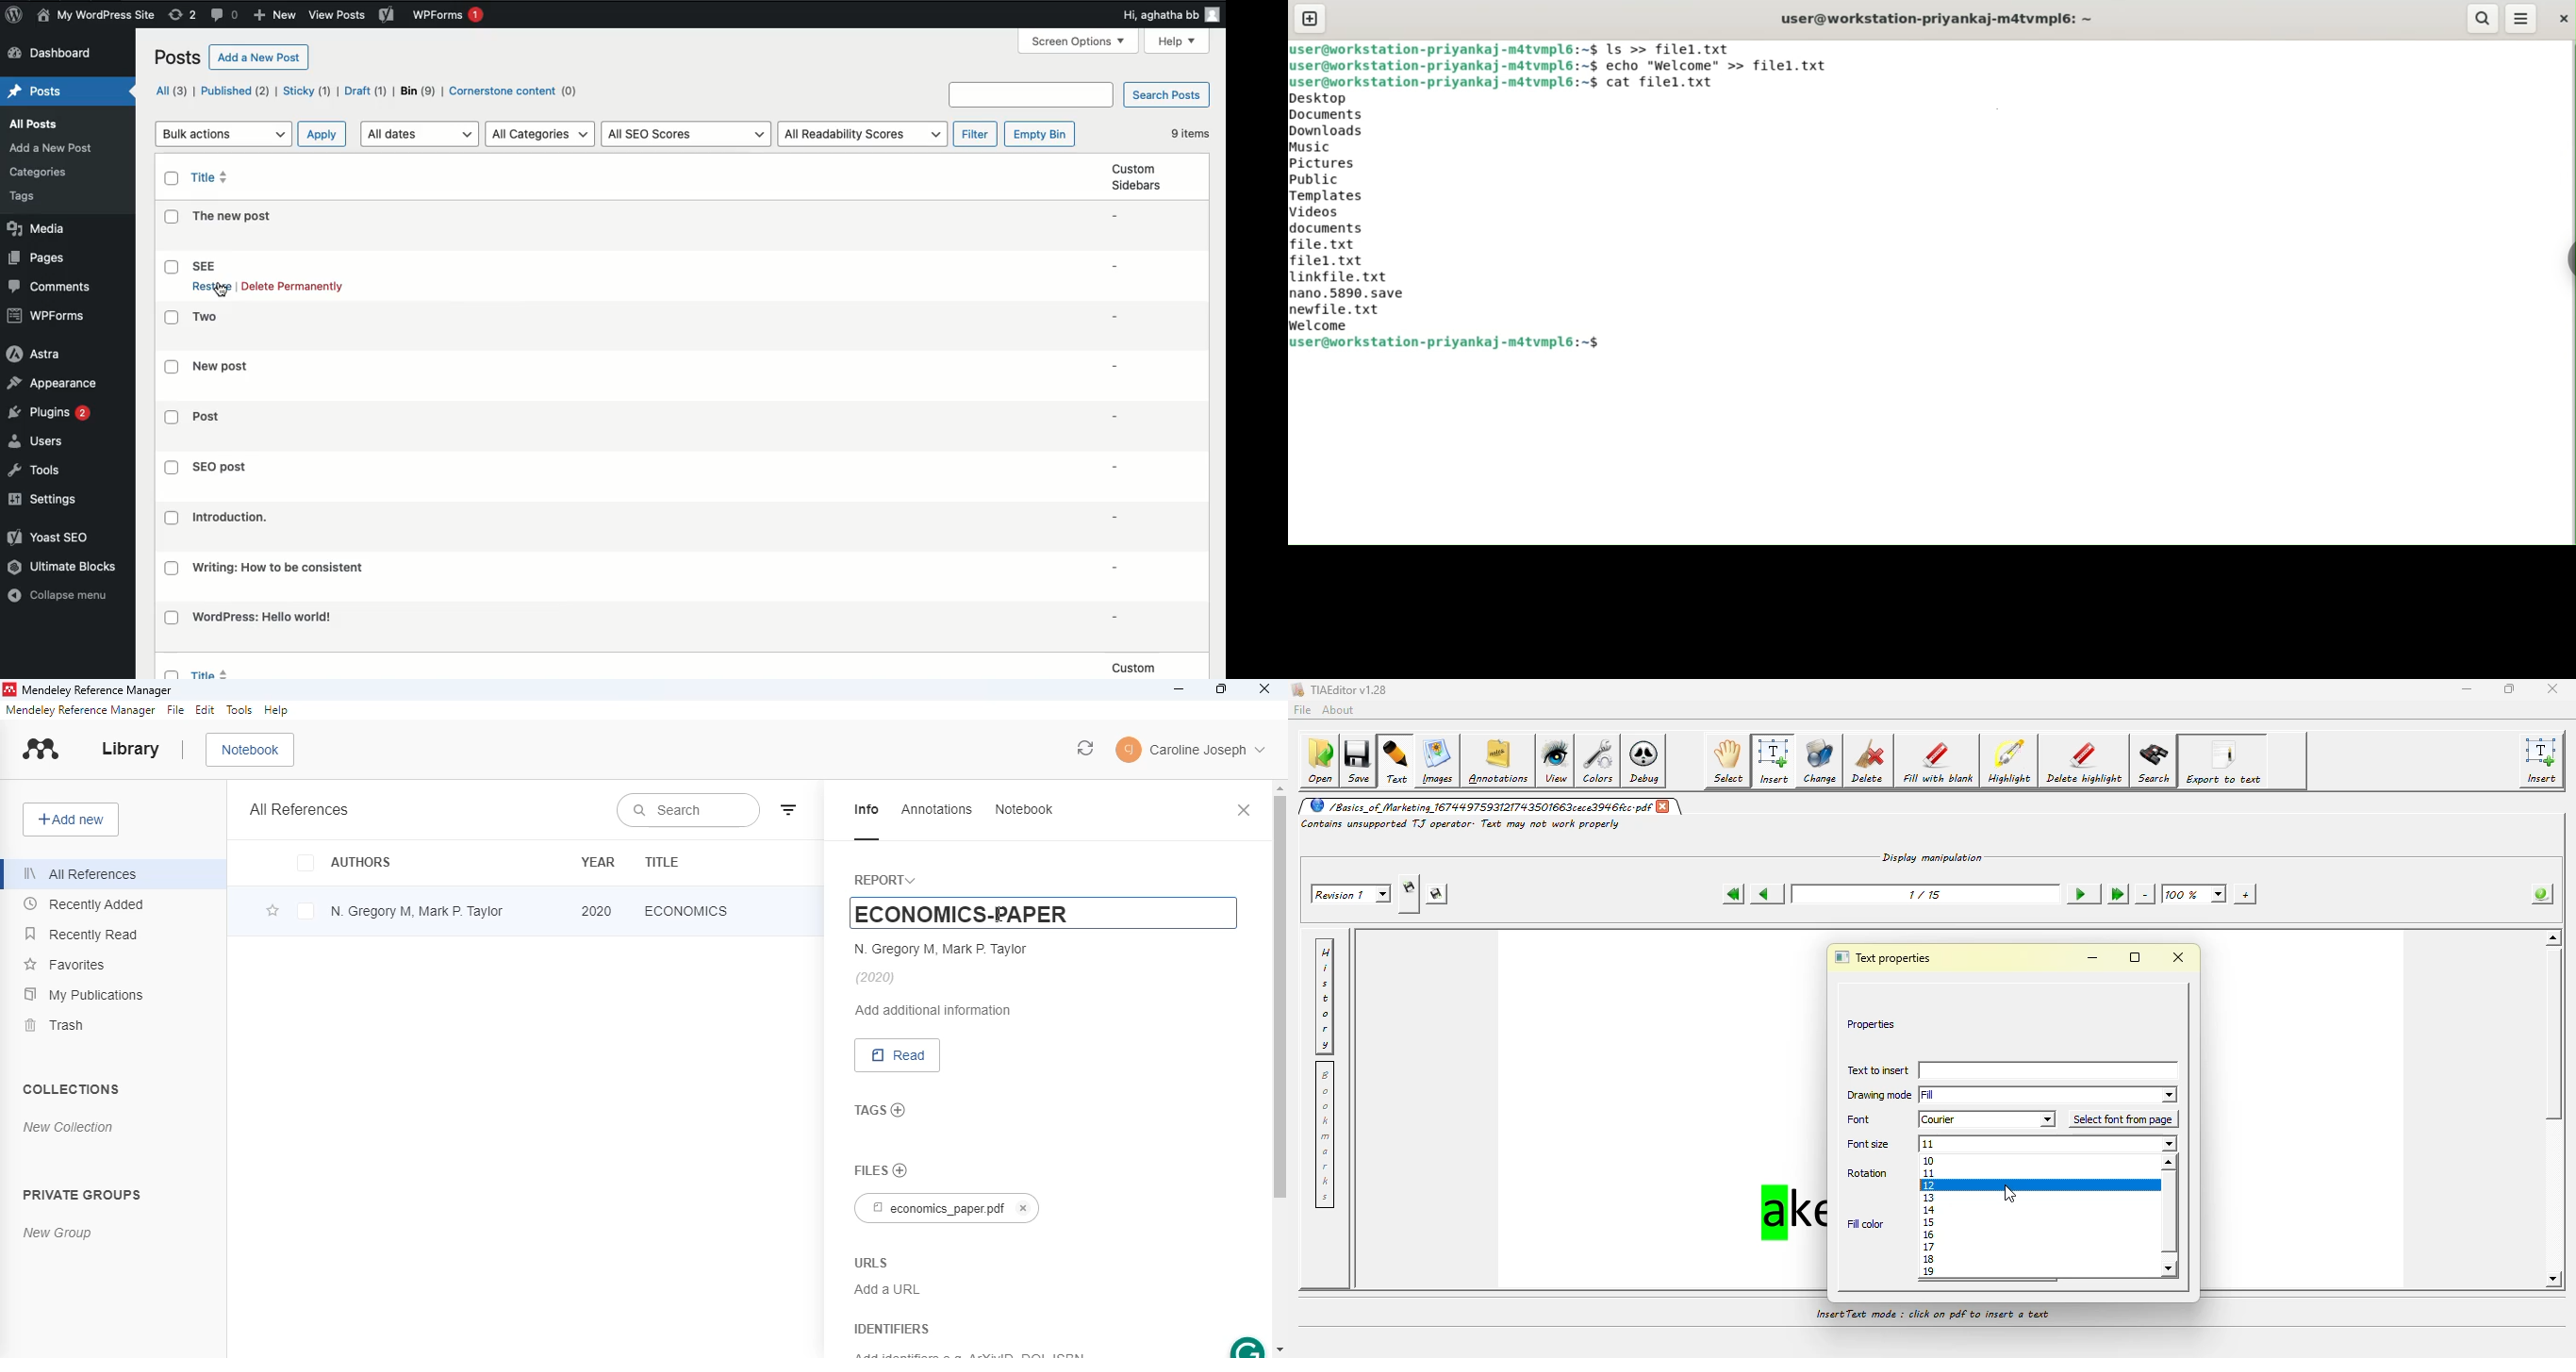  Describe the element at coordinates (686, 910) in the screenshot. I see `economics` at that location.